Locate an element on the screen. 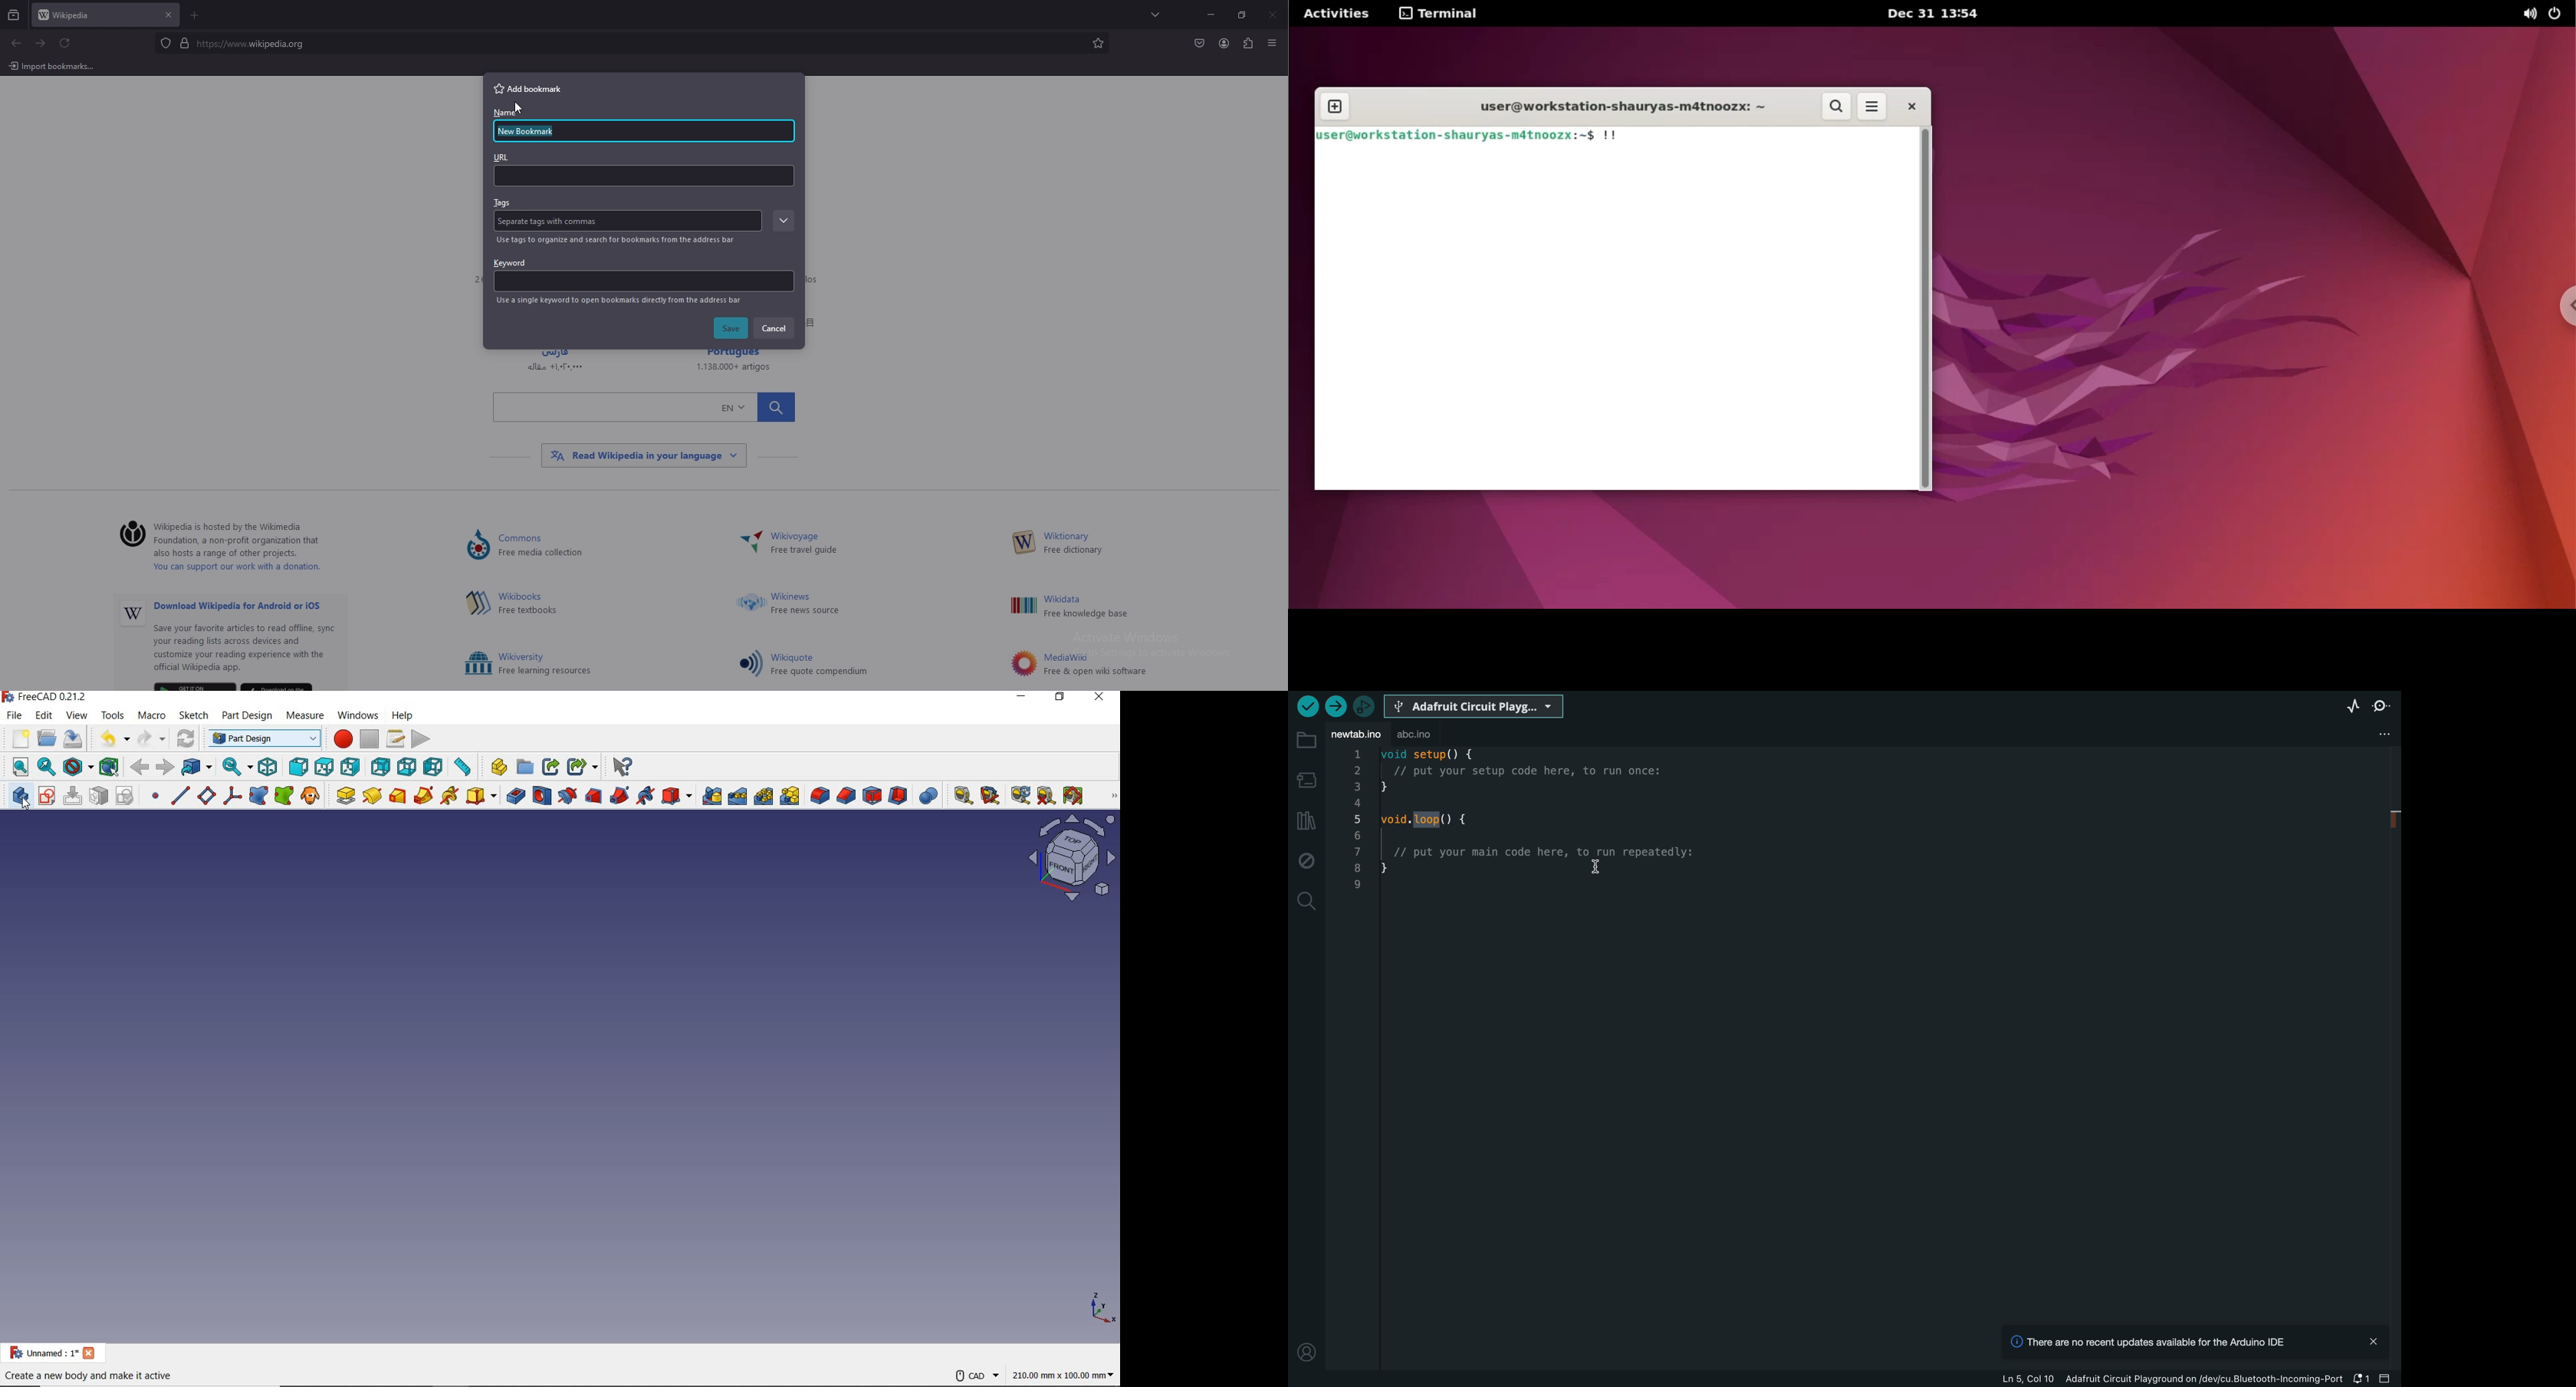 This screenshot has height=1400, width=2576. search bar is located at coordinates (625, 43).